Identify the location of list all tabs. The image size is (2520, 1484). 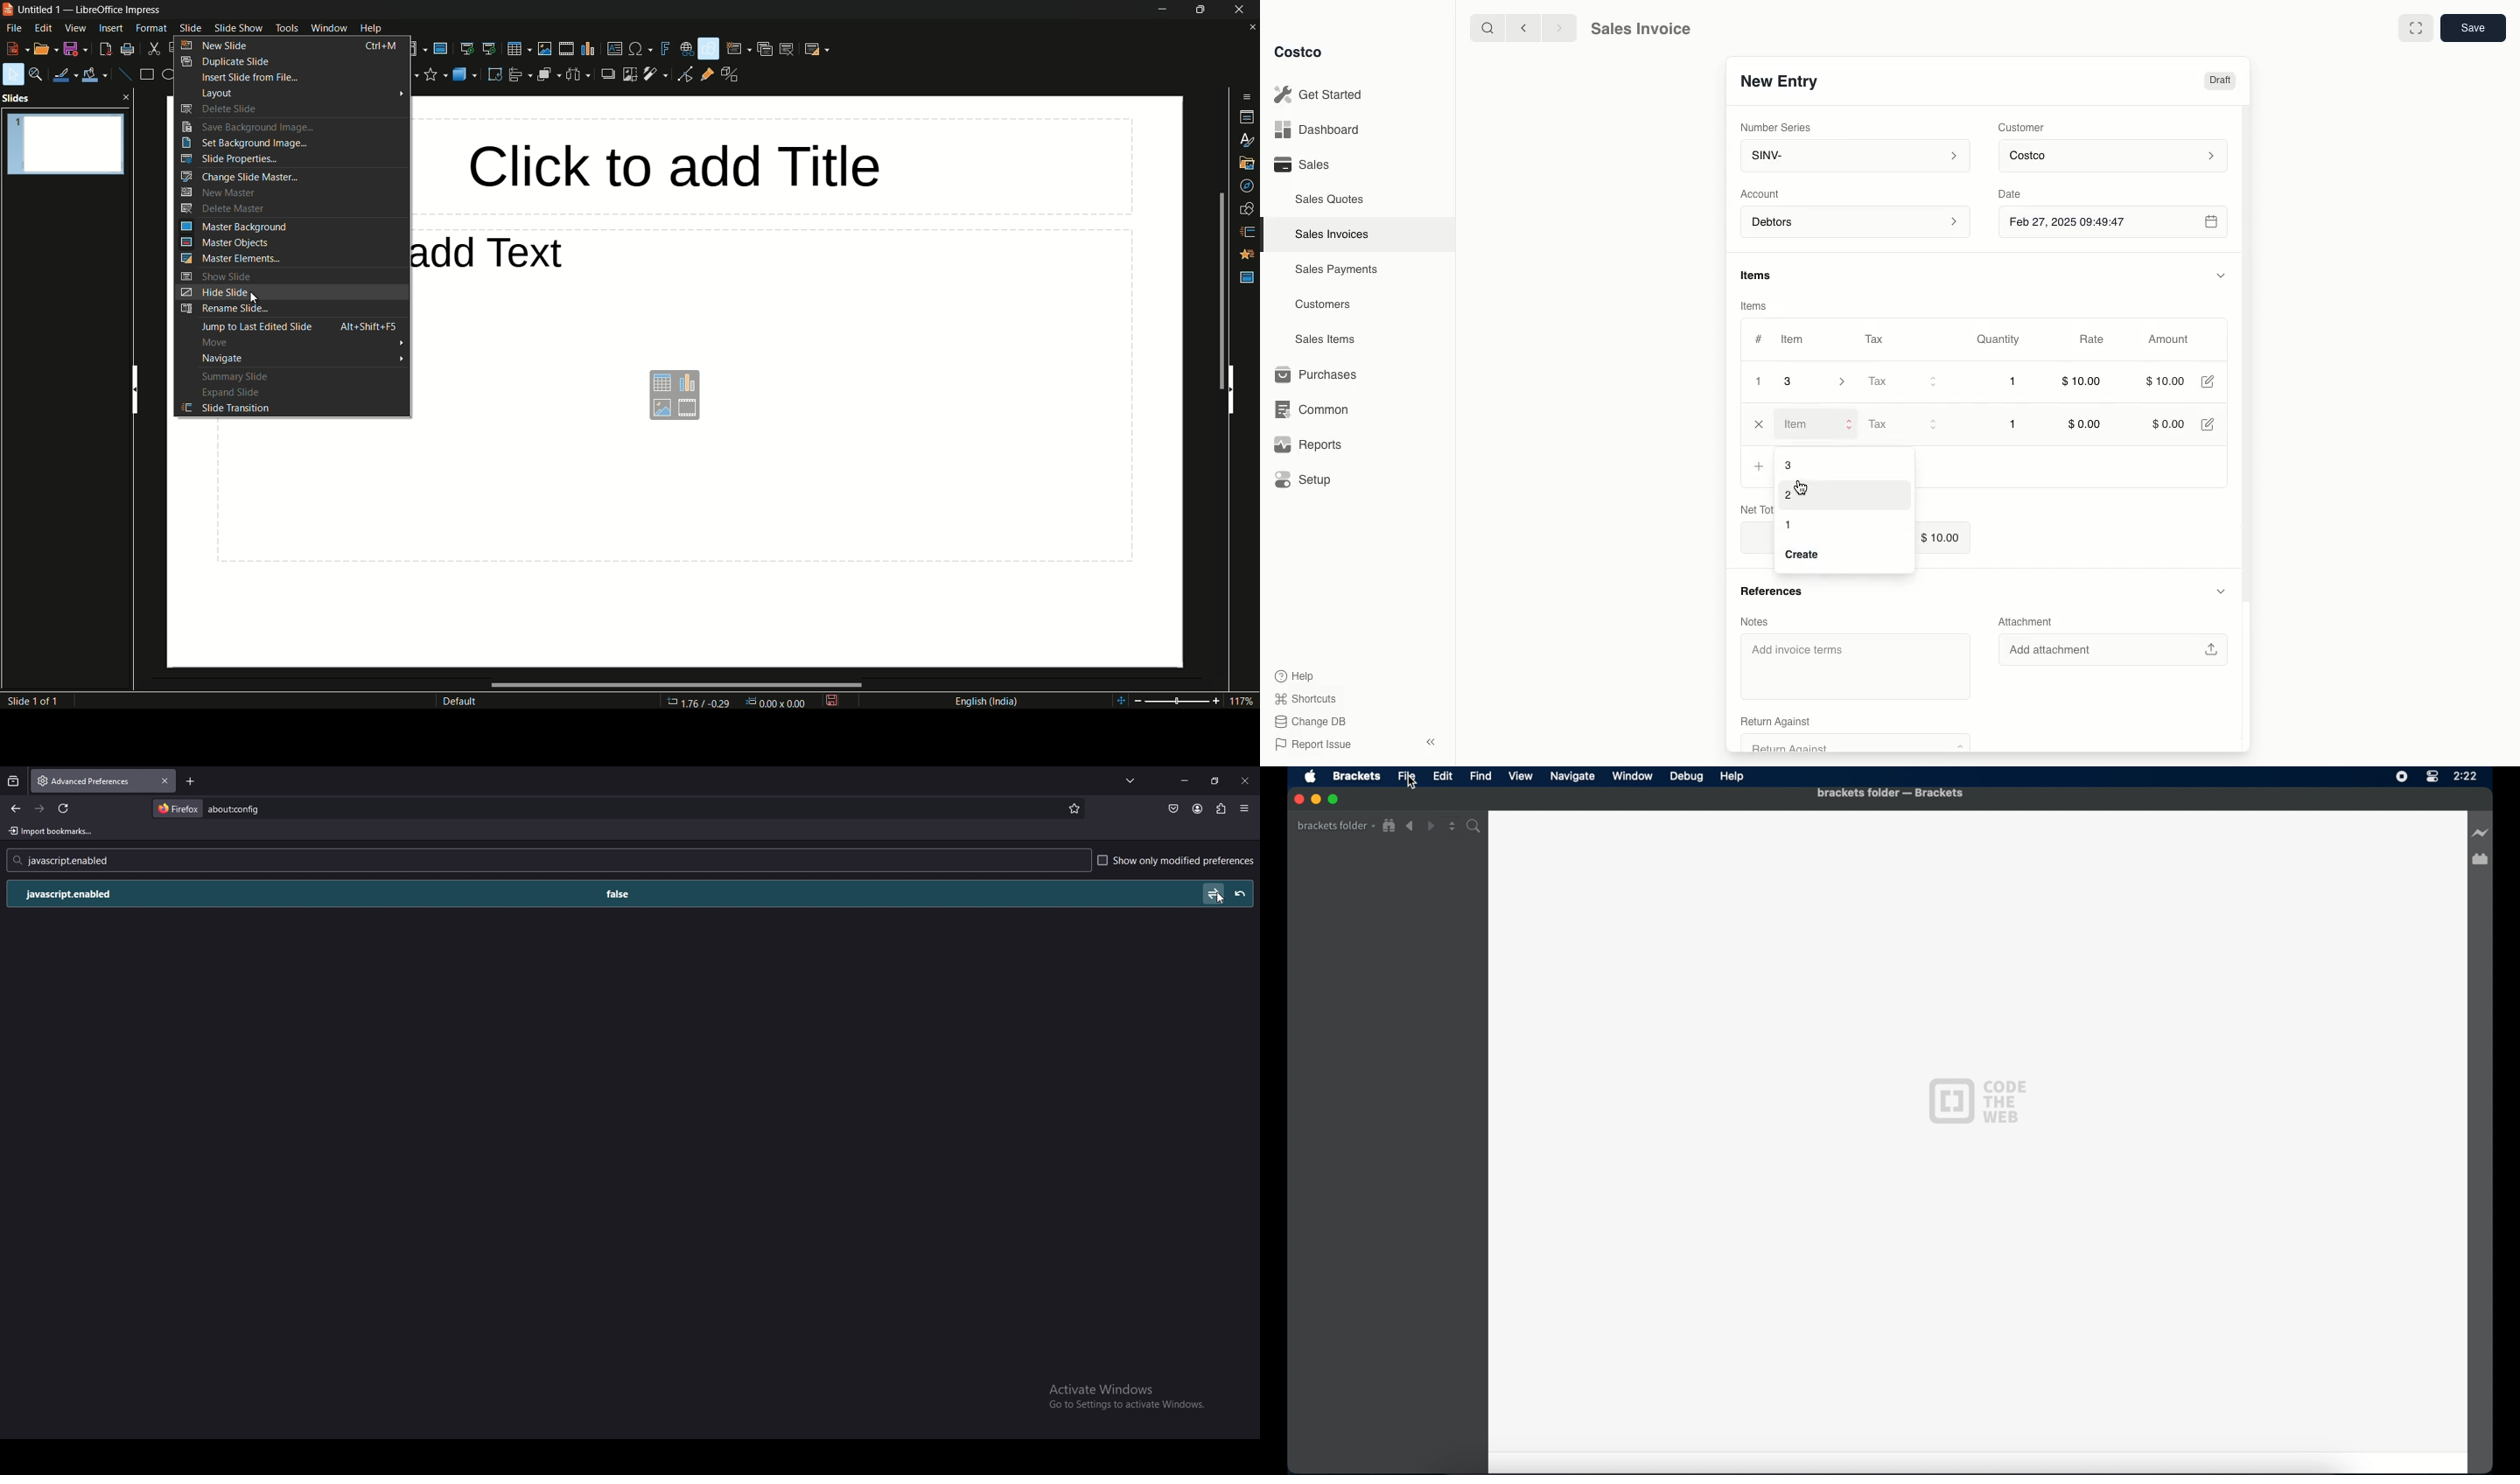
(1131, 779).